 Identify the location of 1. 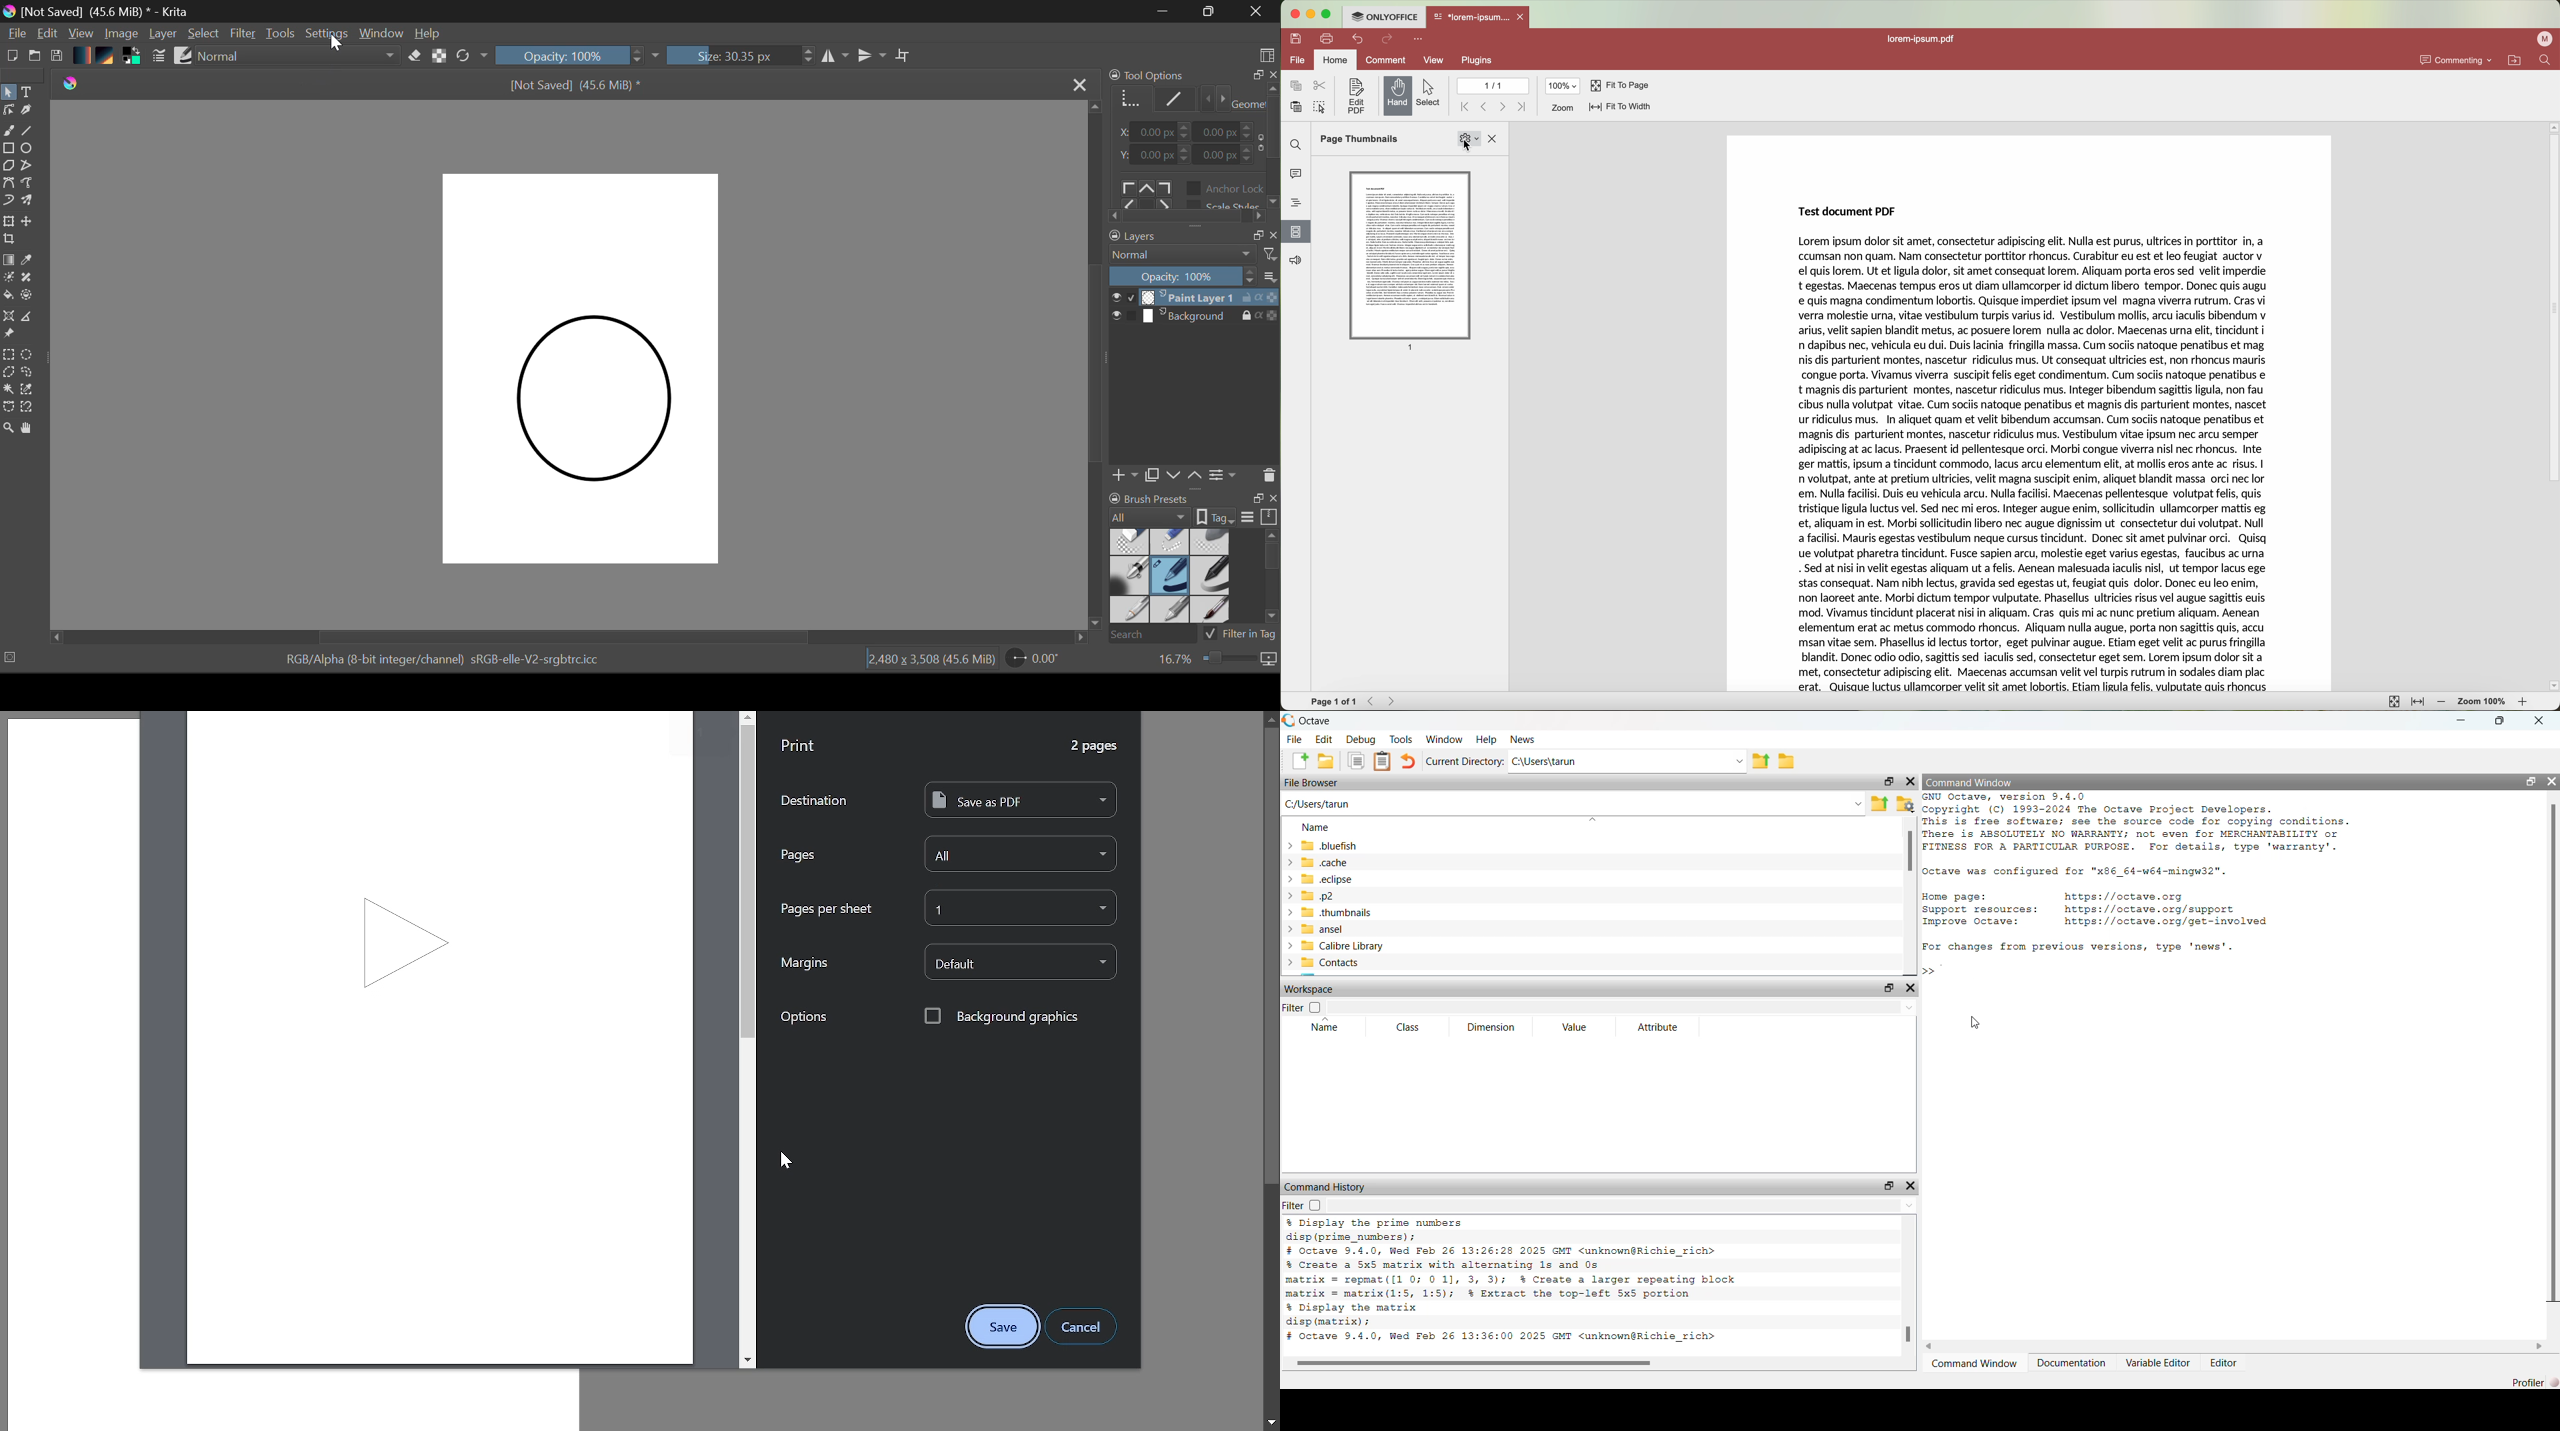
(1412, 348).